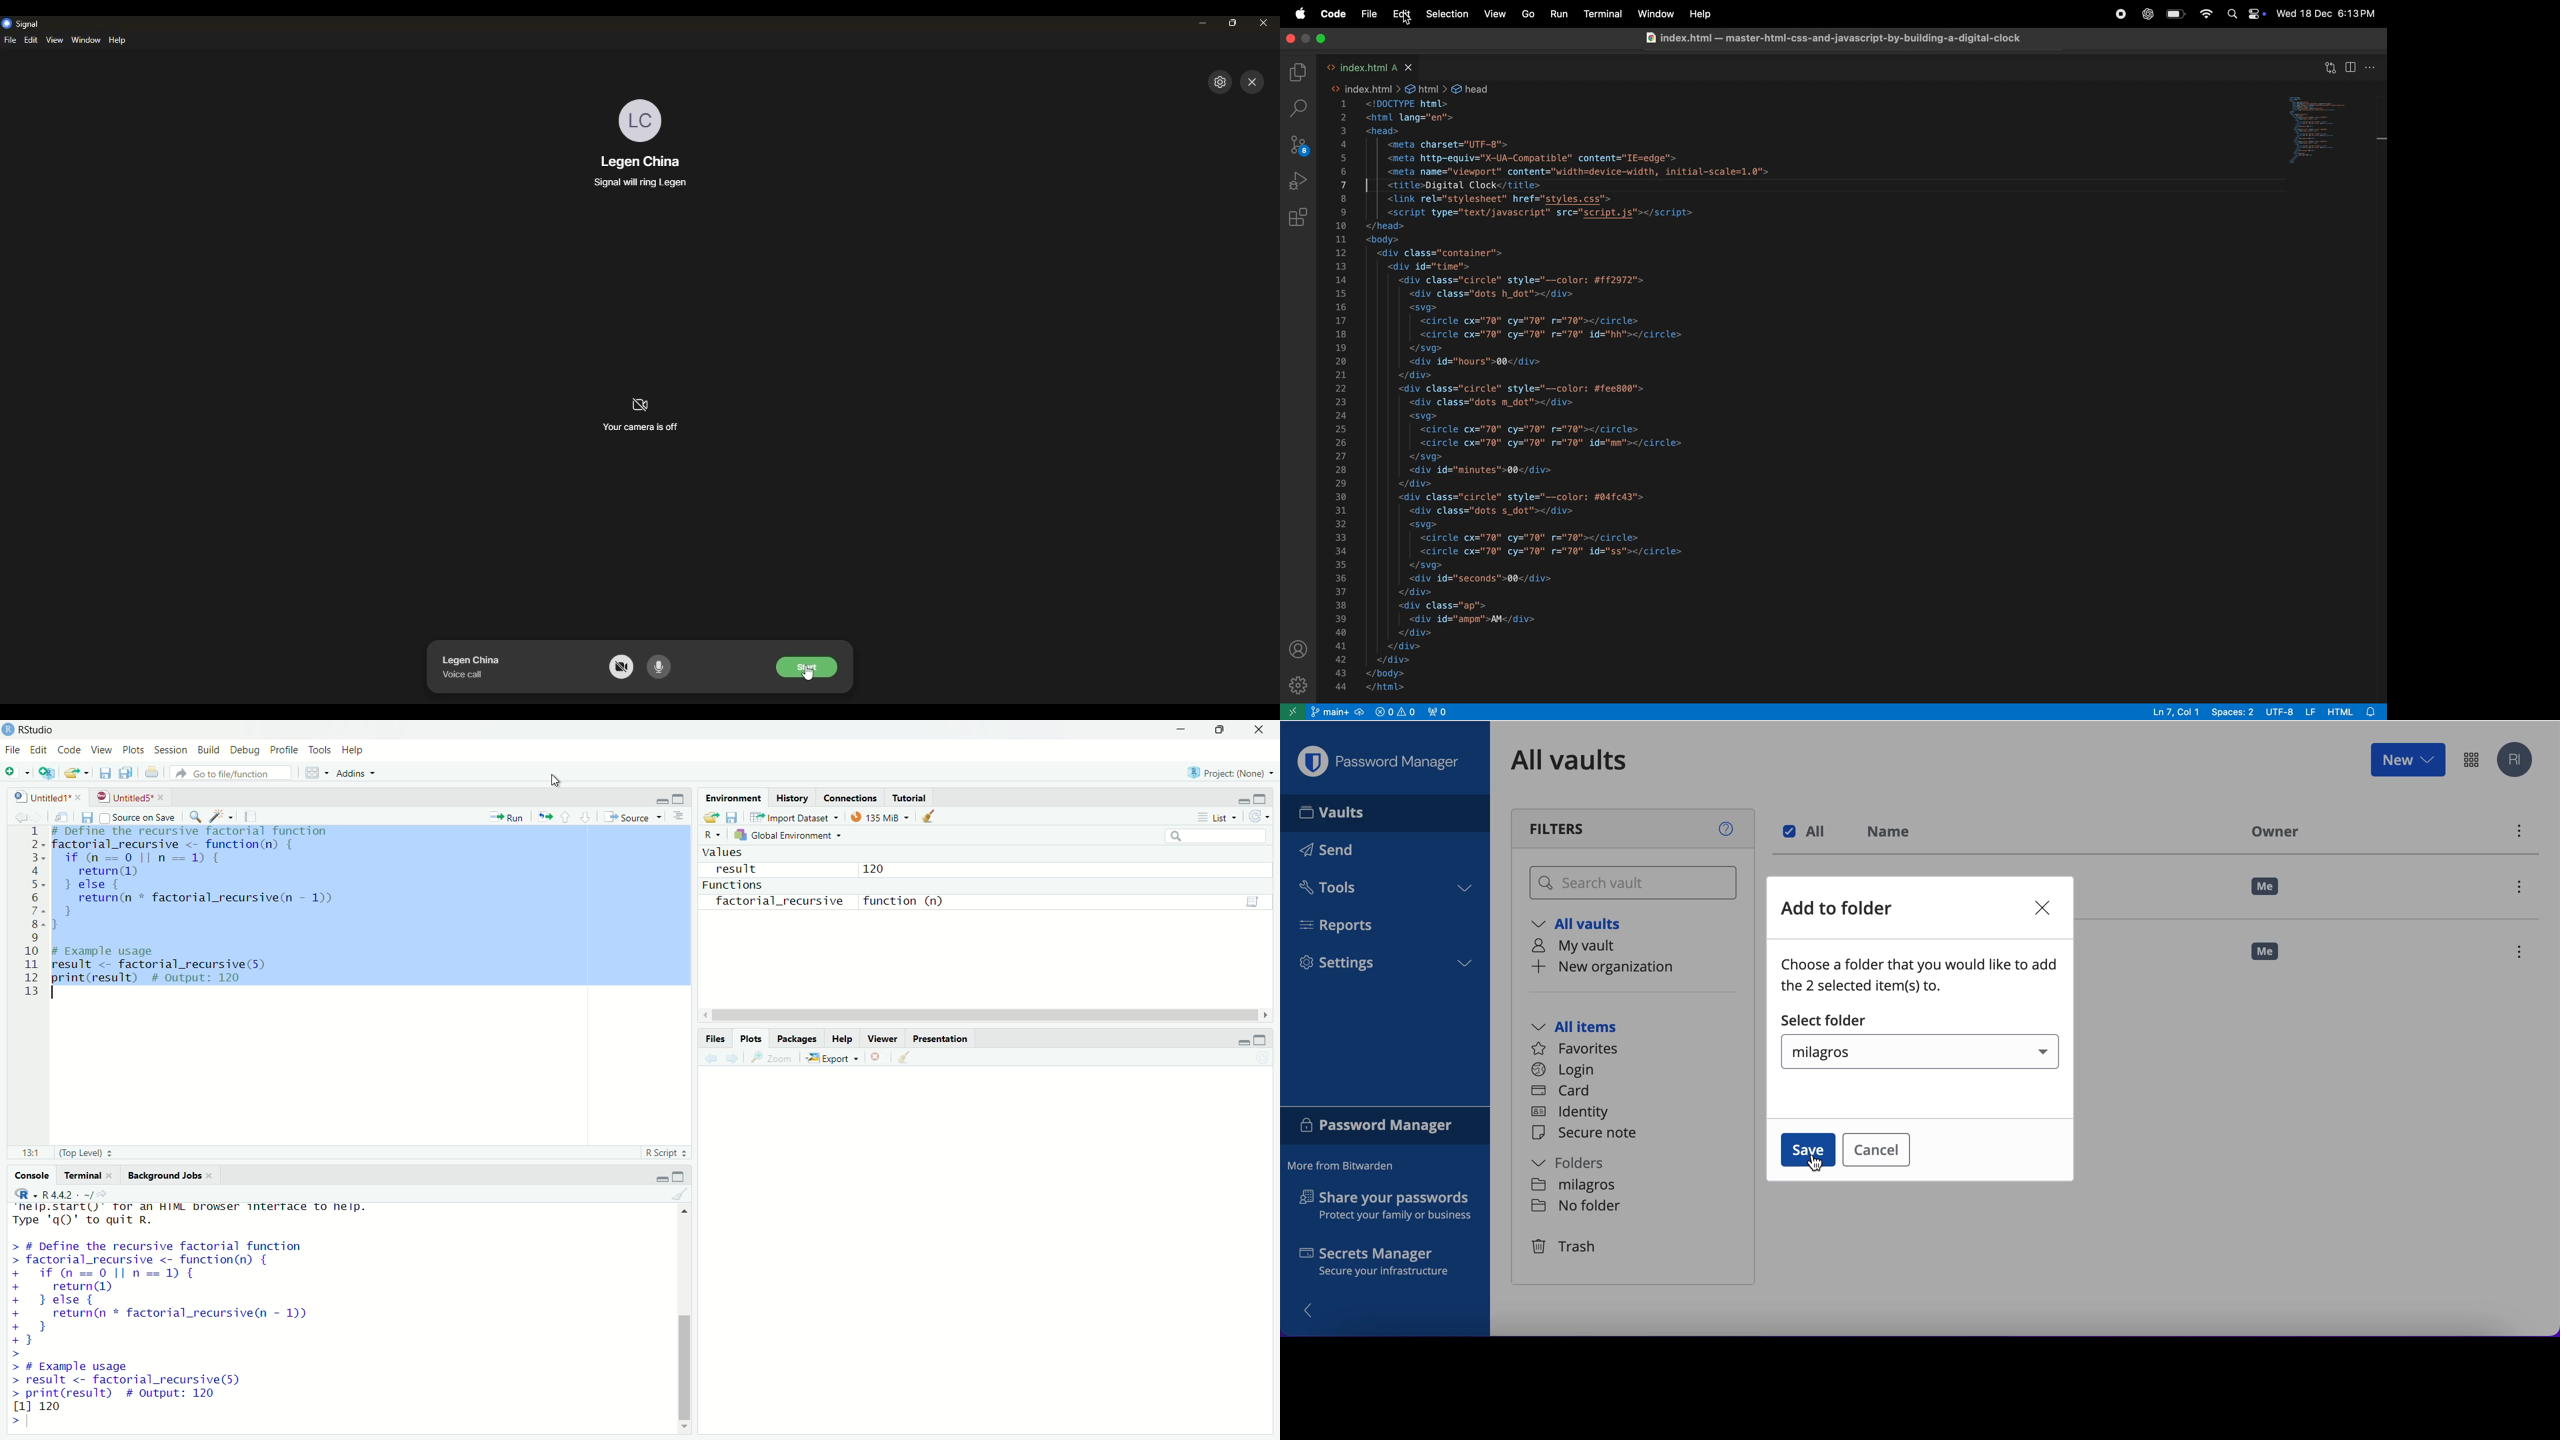 Image resolution: width=2576 pixels, height=1456 pixels. What do you see at coordinates (912, 795) in the screenshot?
I see `Tutorial` at bounding box center [912, 795].